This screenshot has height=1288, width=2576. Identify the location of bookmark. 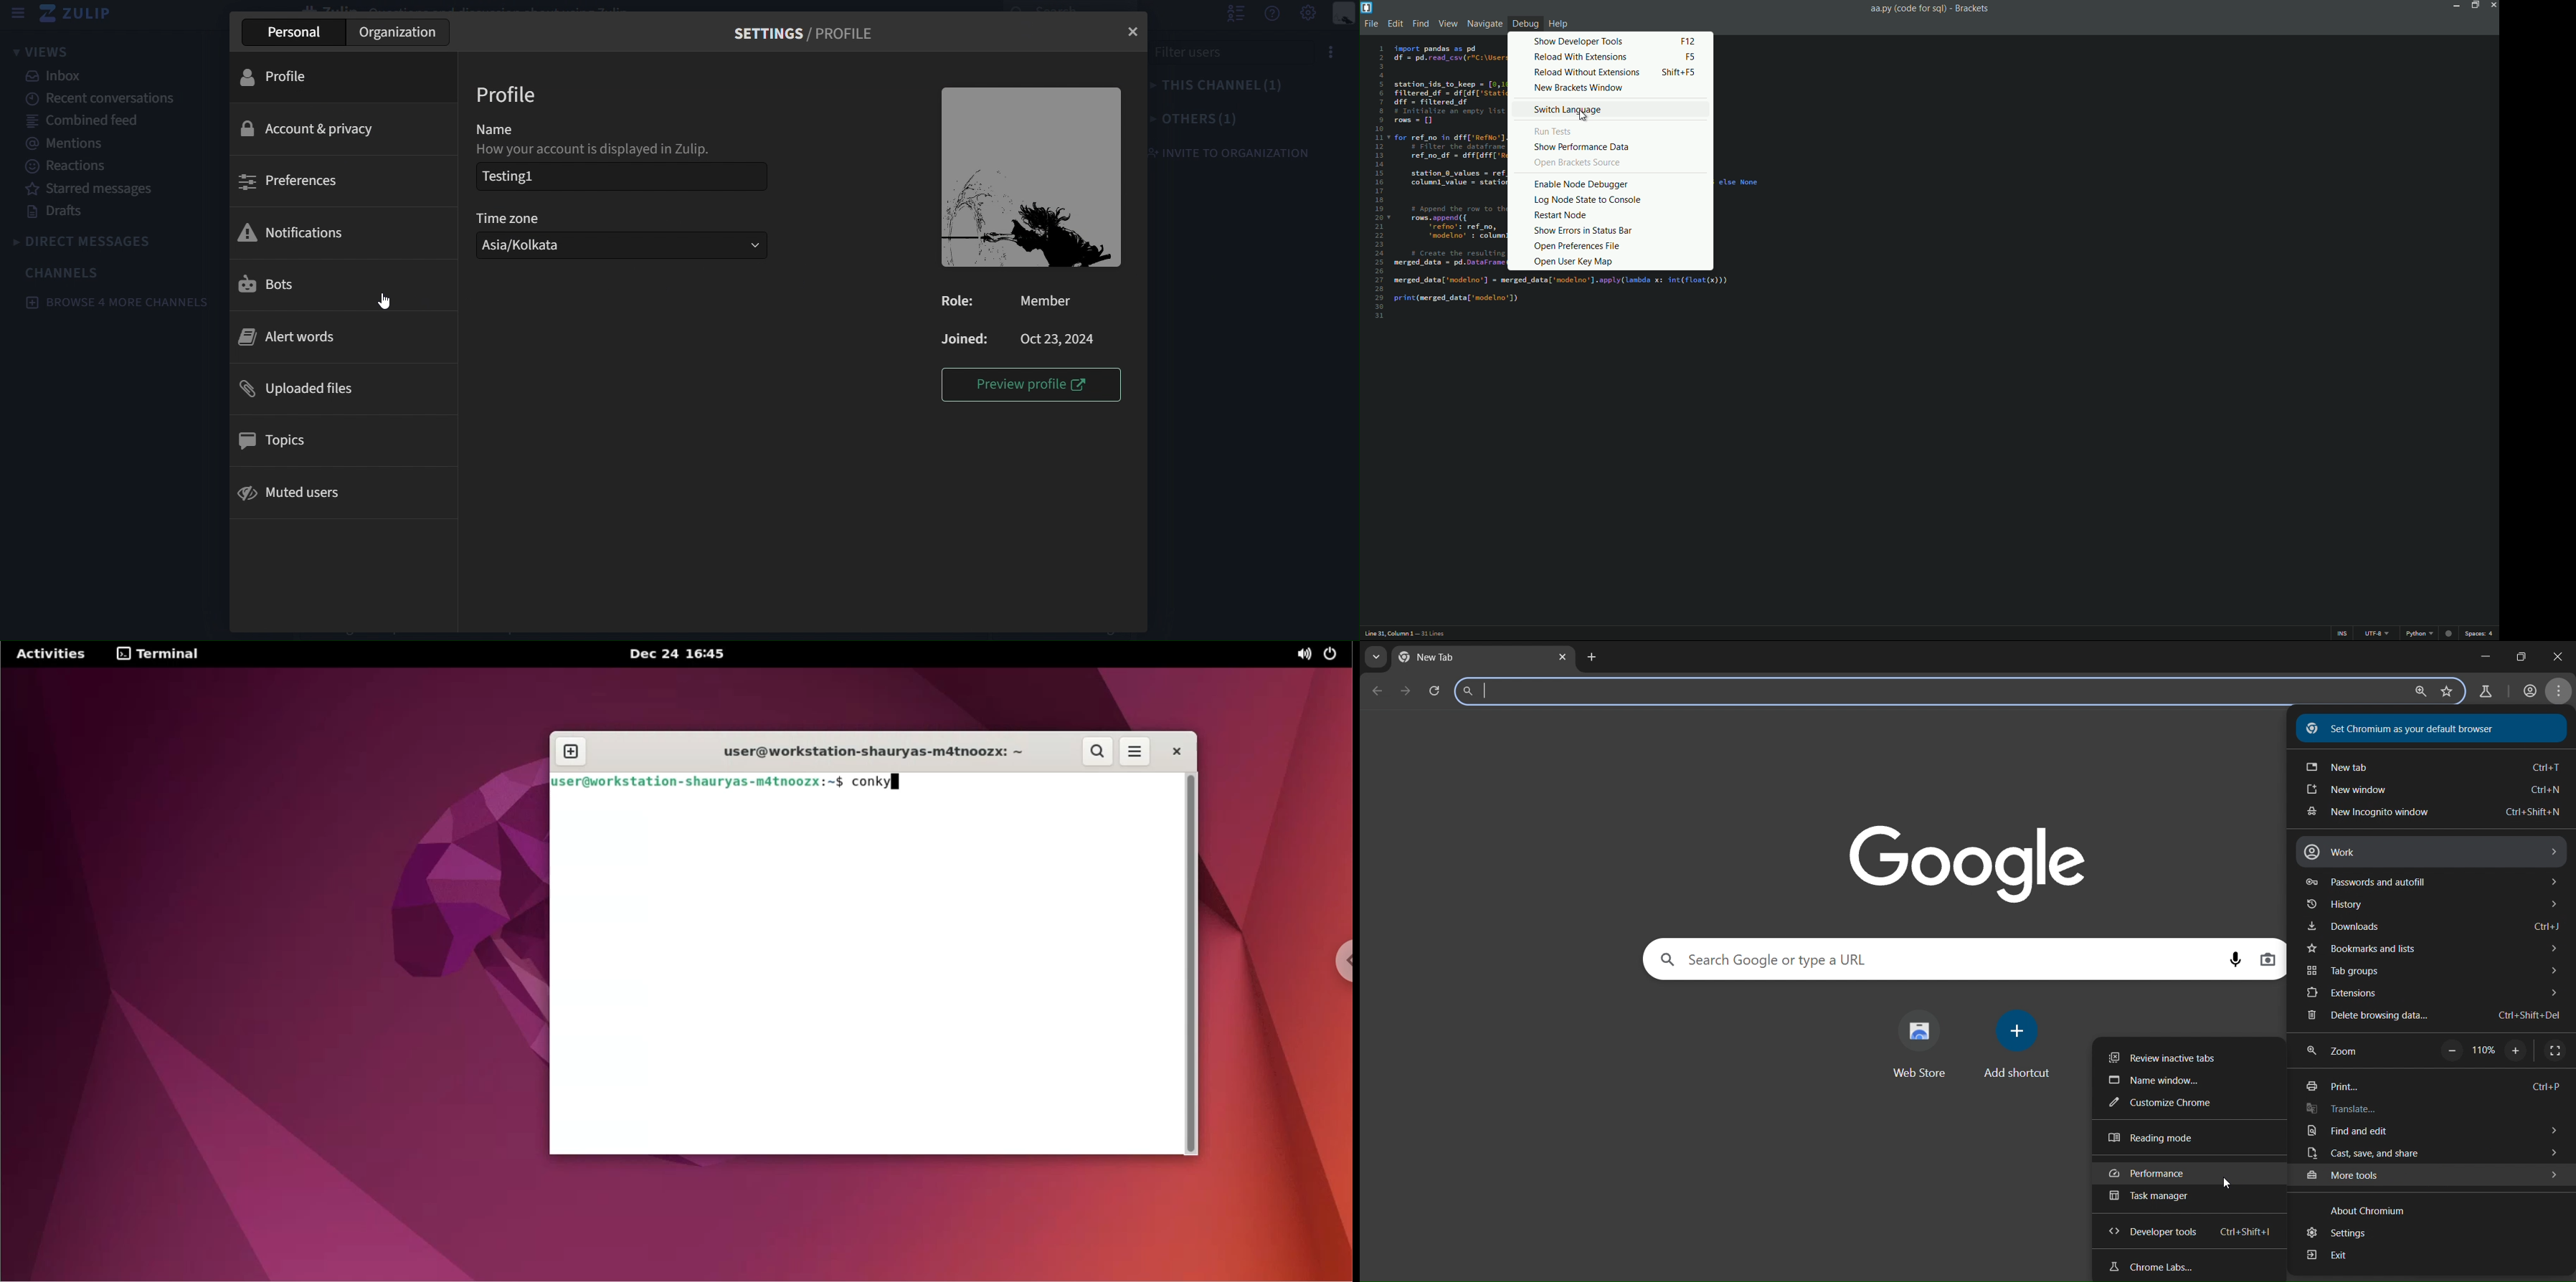
(2447, 692).